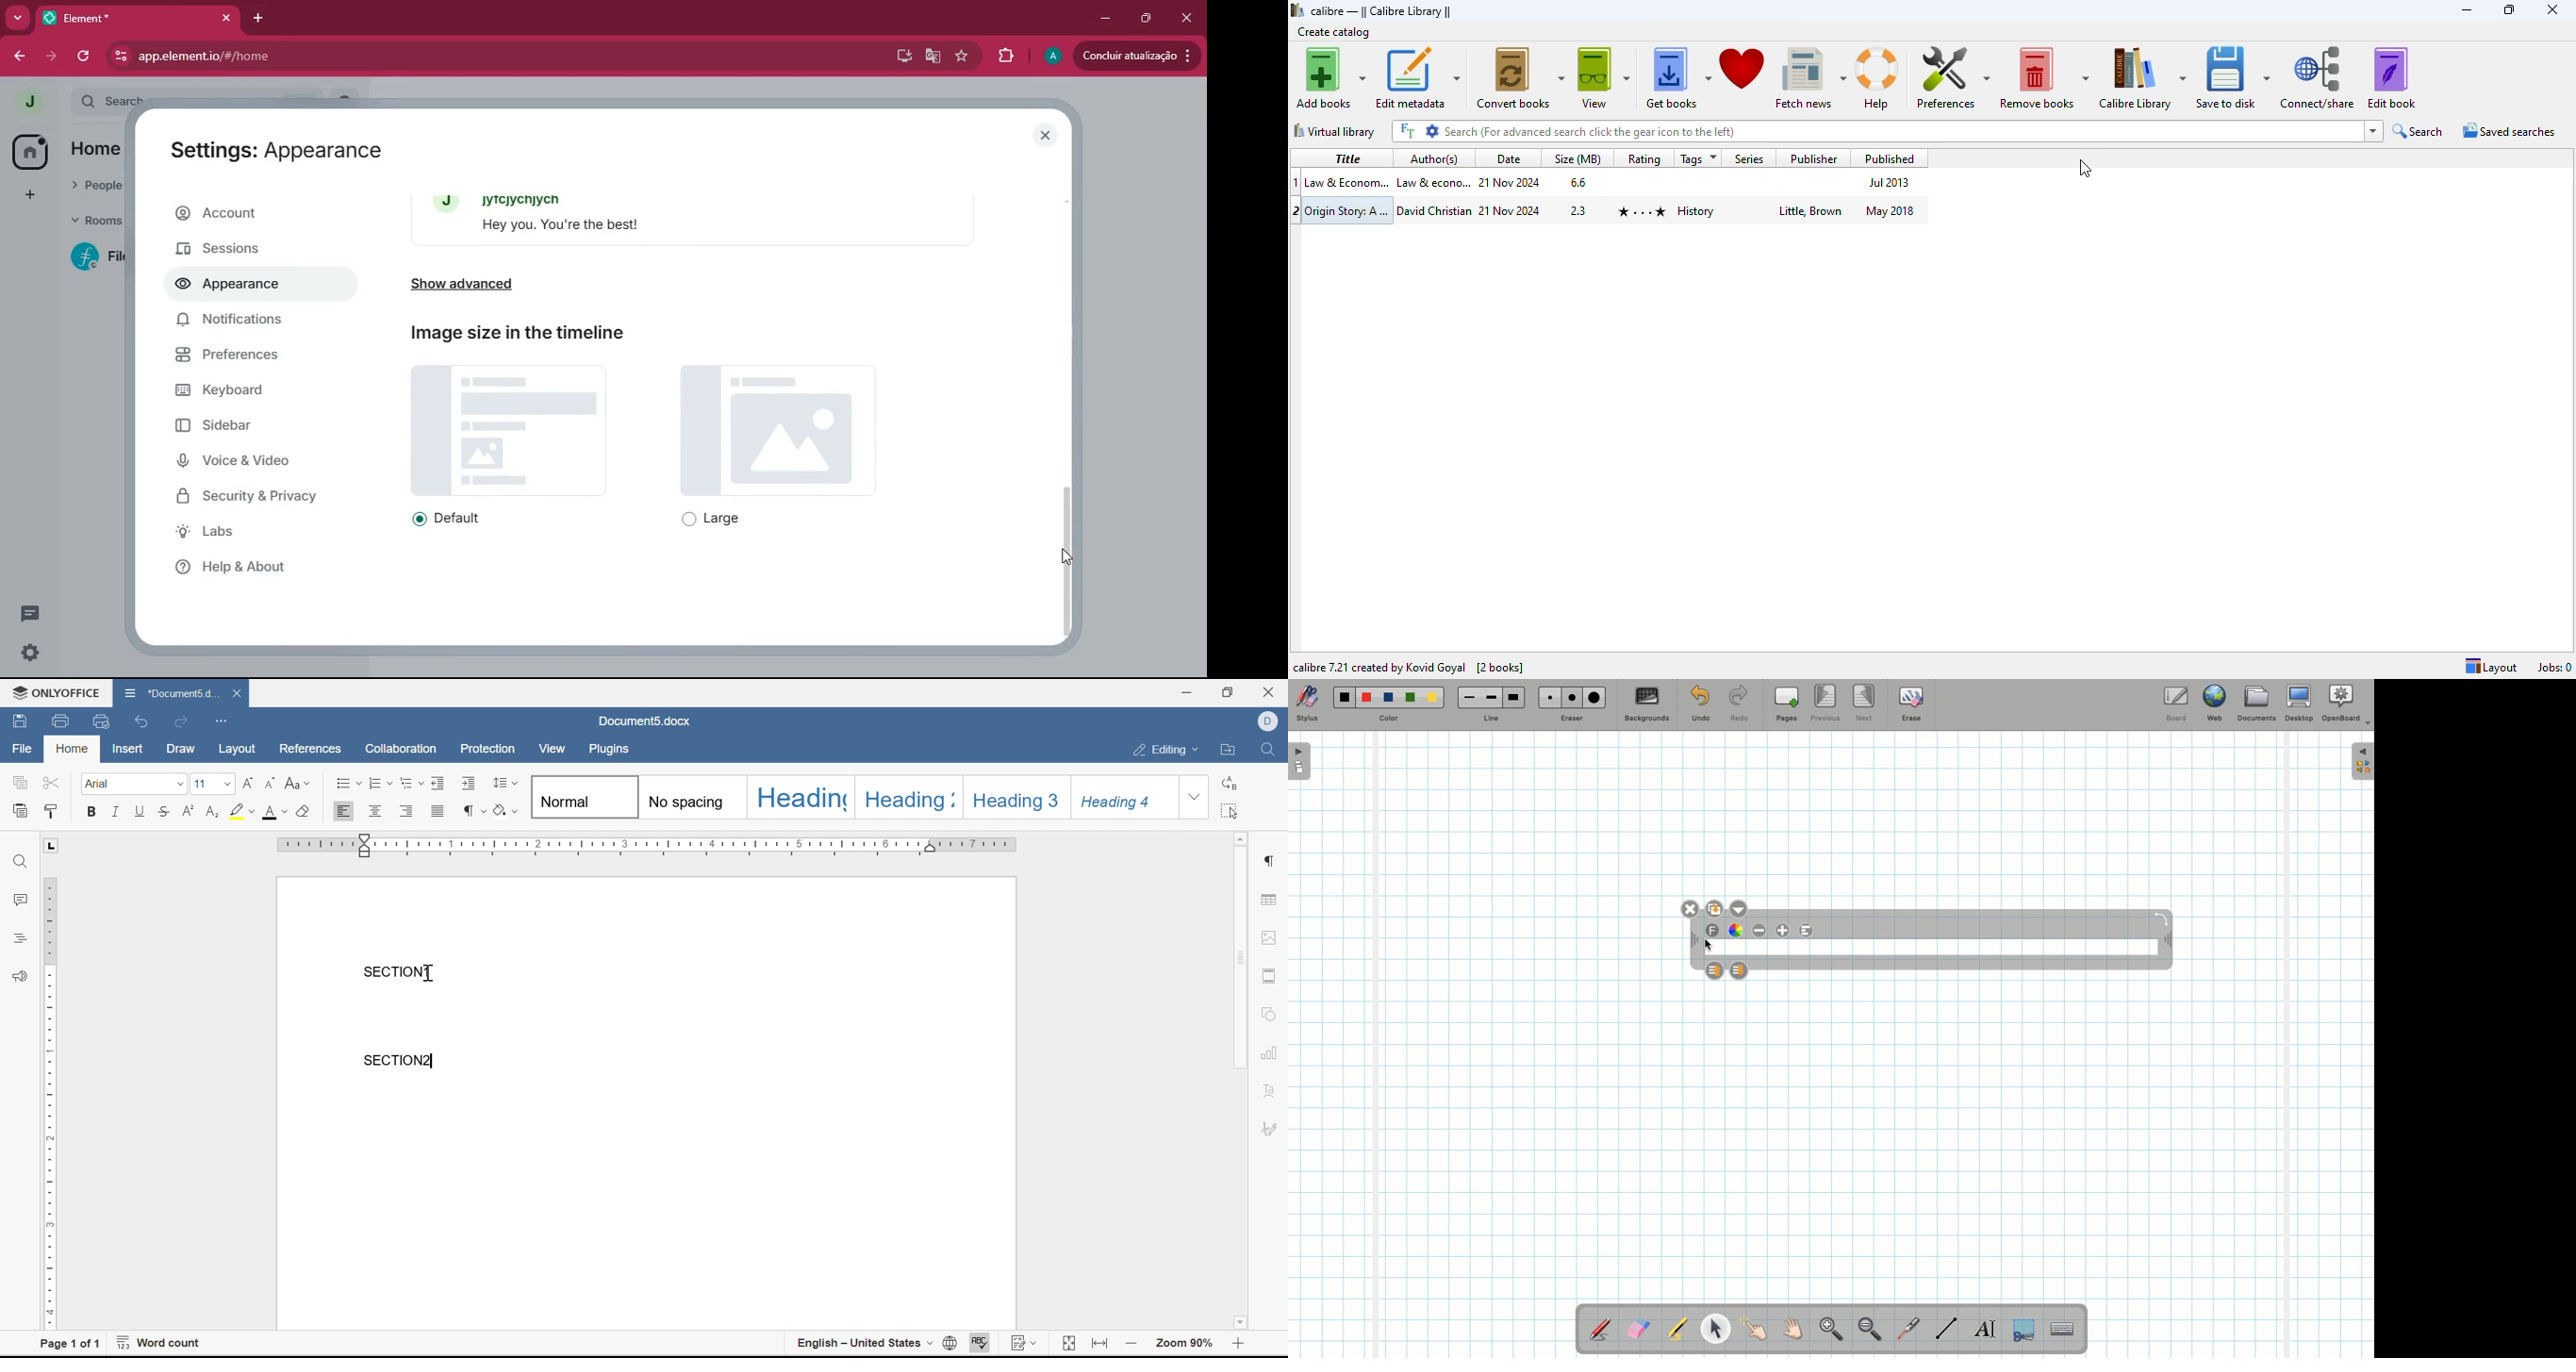  I want to click on shape settings, so click(1268, 1014).